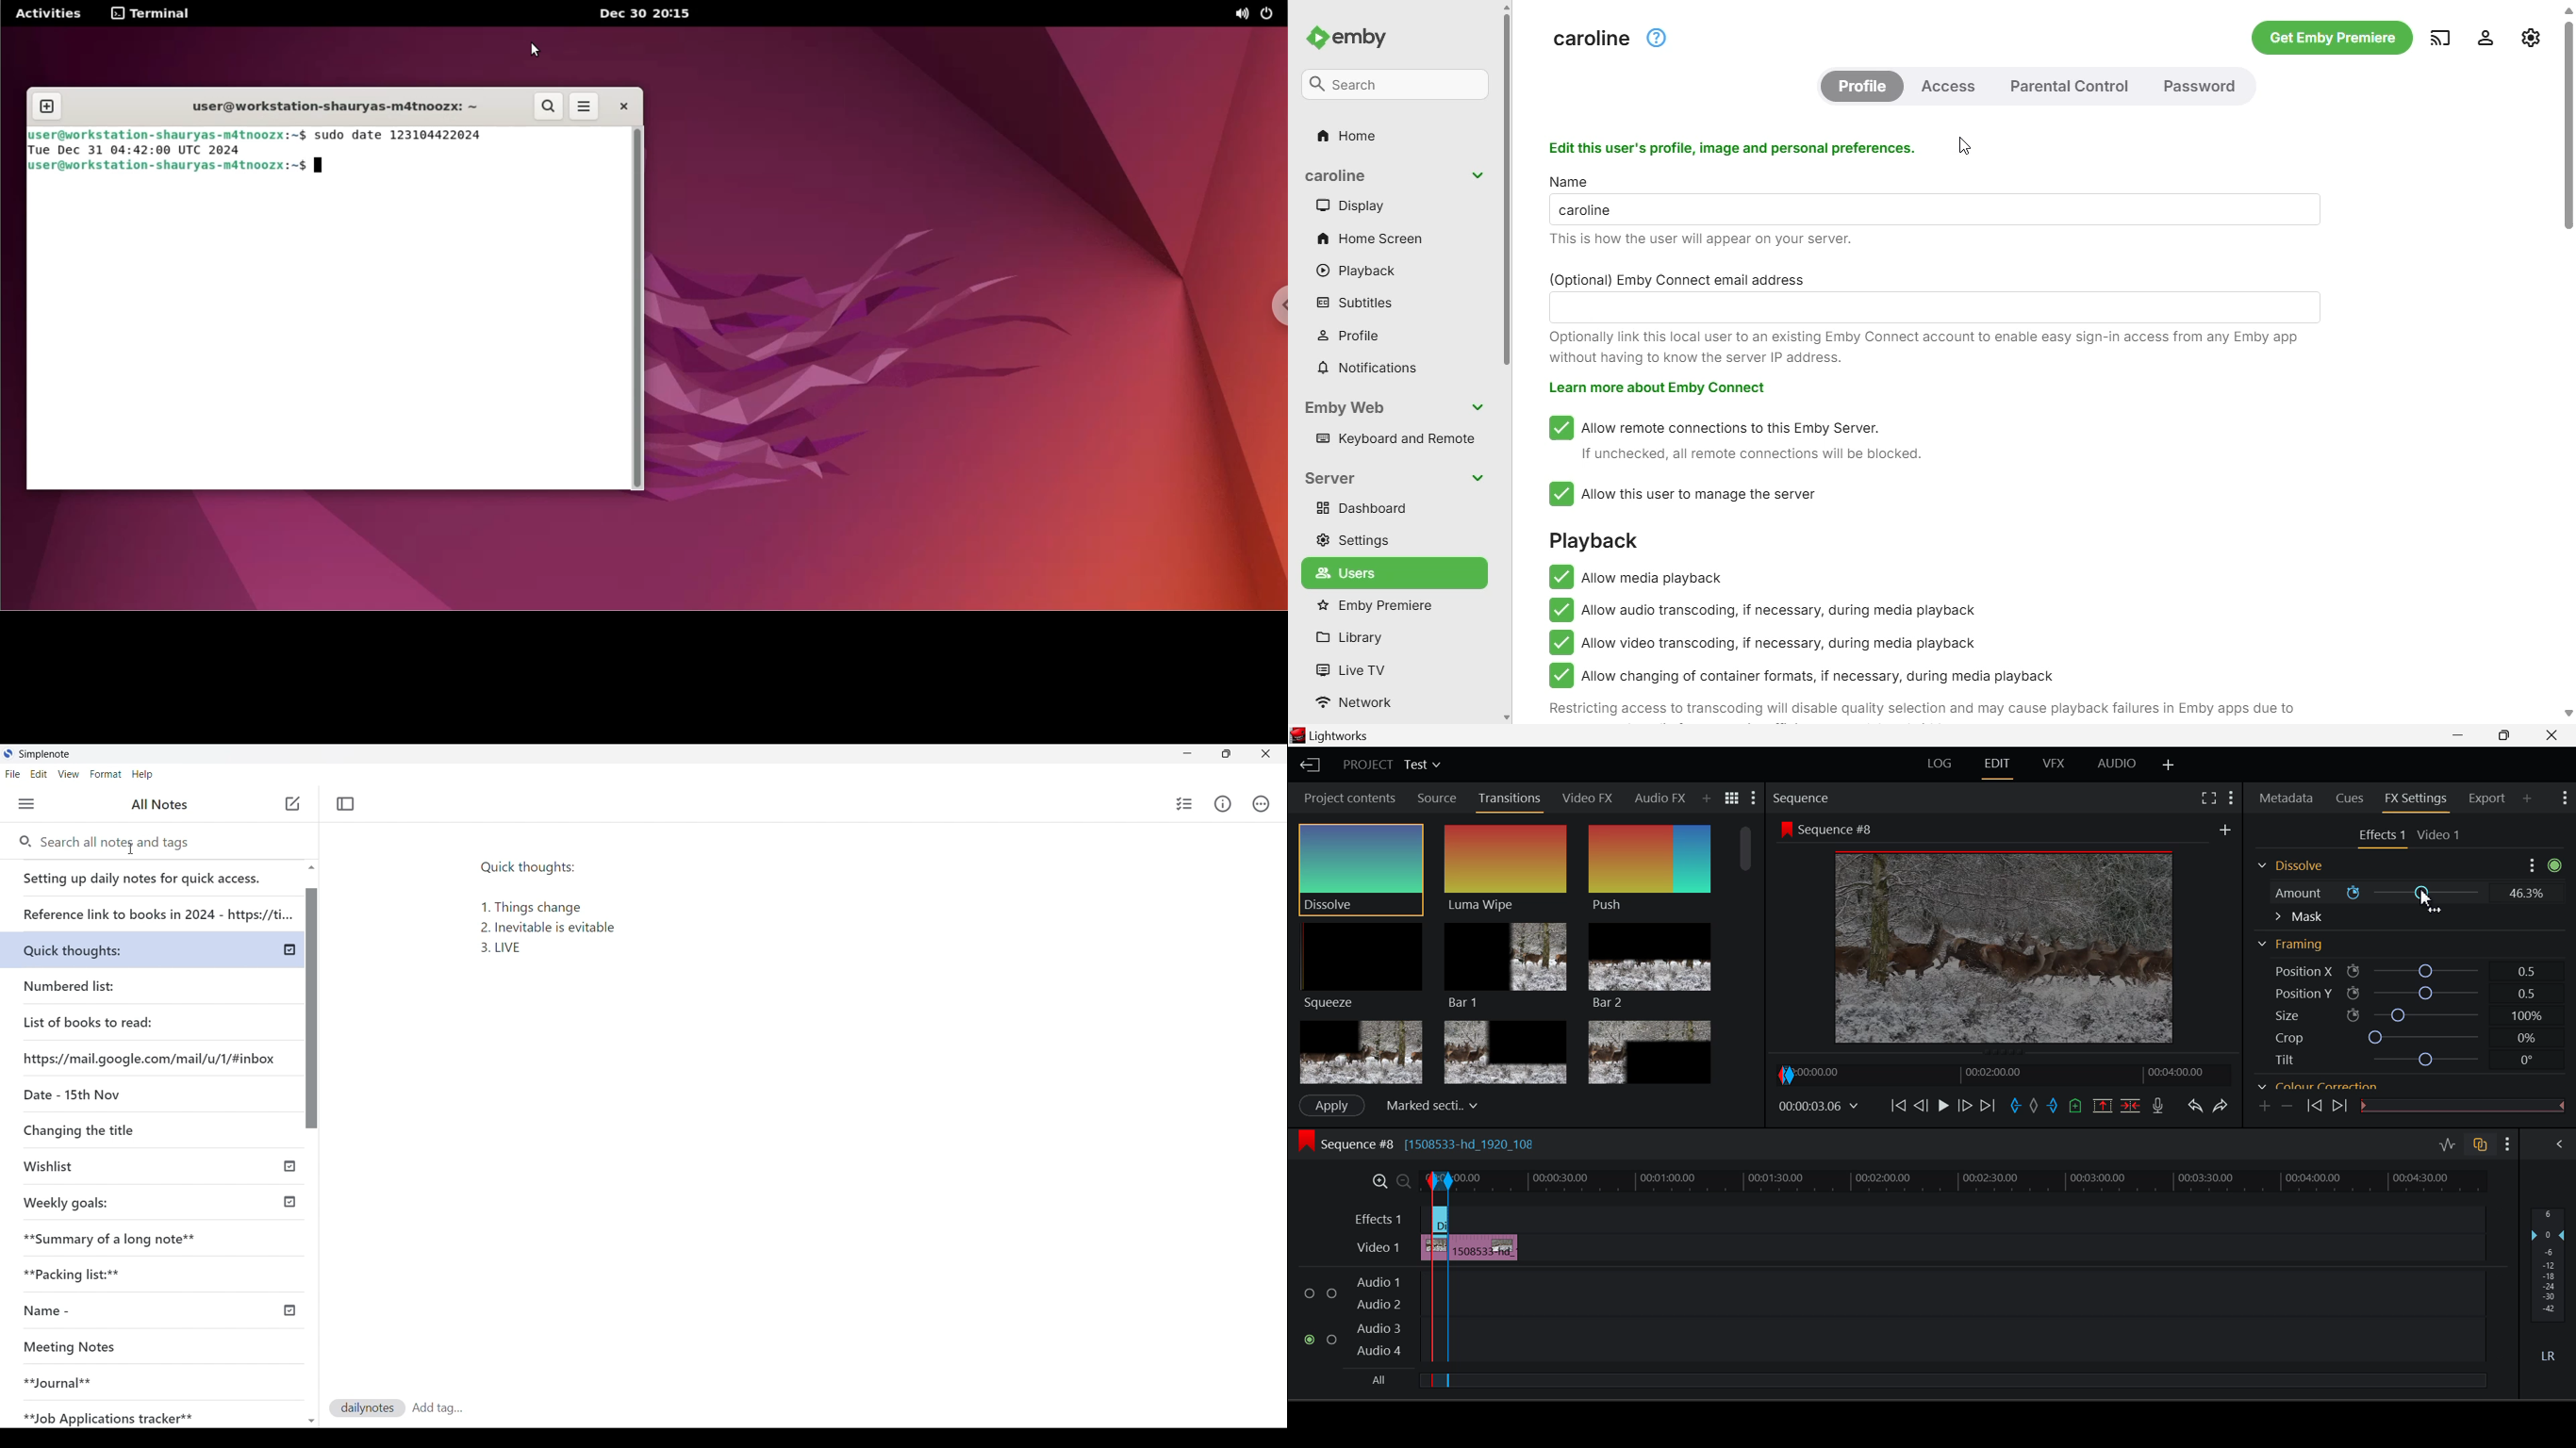 The width and height of the screenshot is (2576, 1456). What do you see at coordinates (89, 1020) in the screenshot?
I see `List of books` at bounding box center [89, 1020].